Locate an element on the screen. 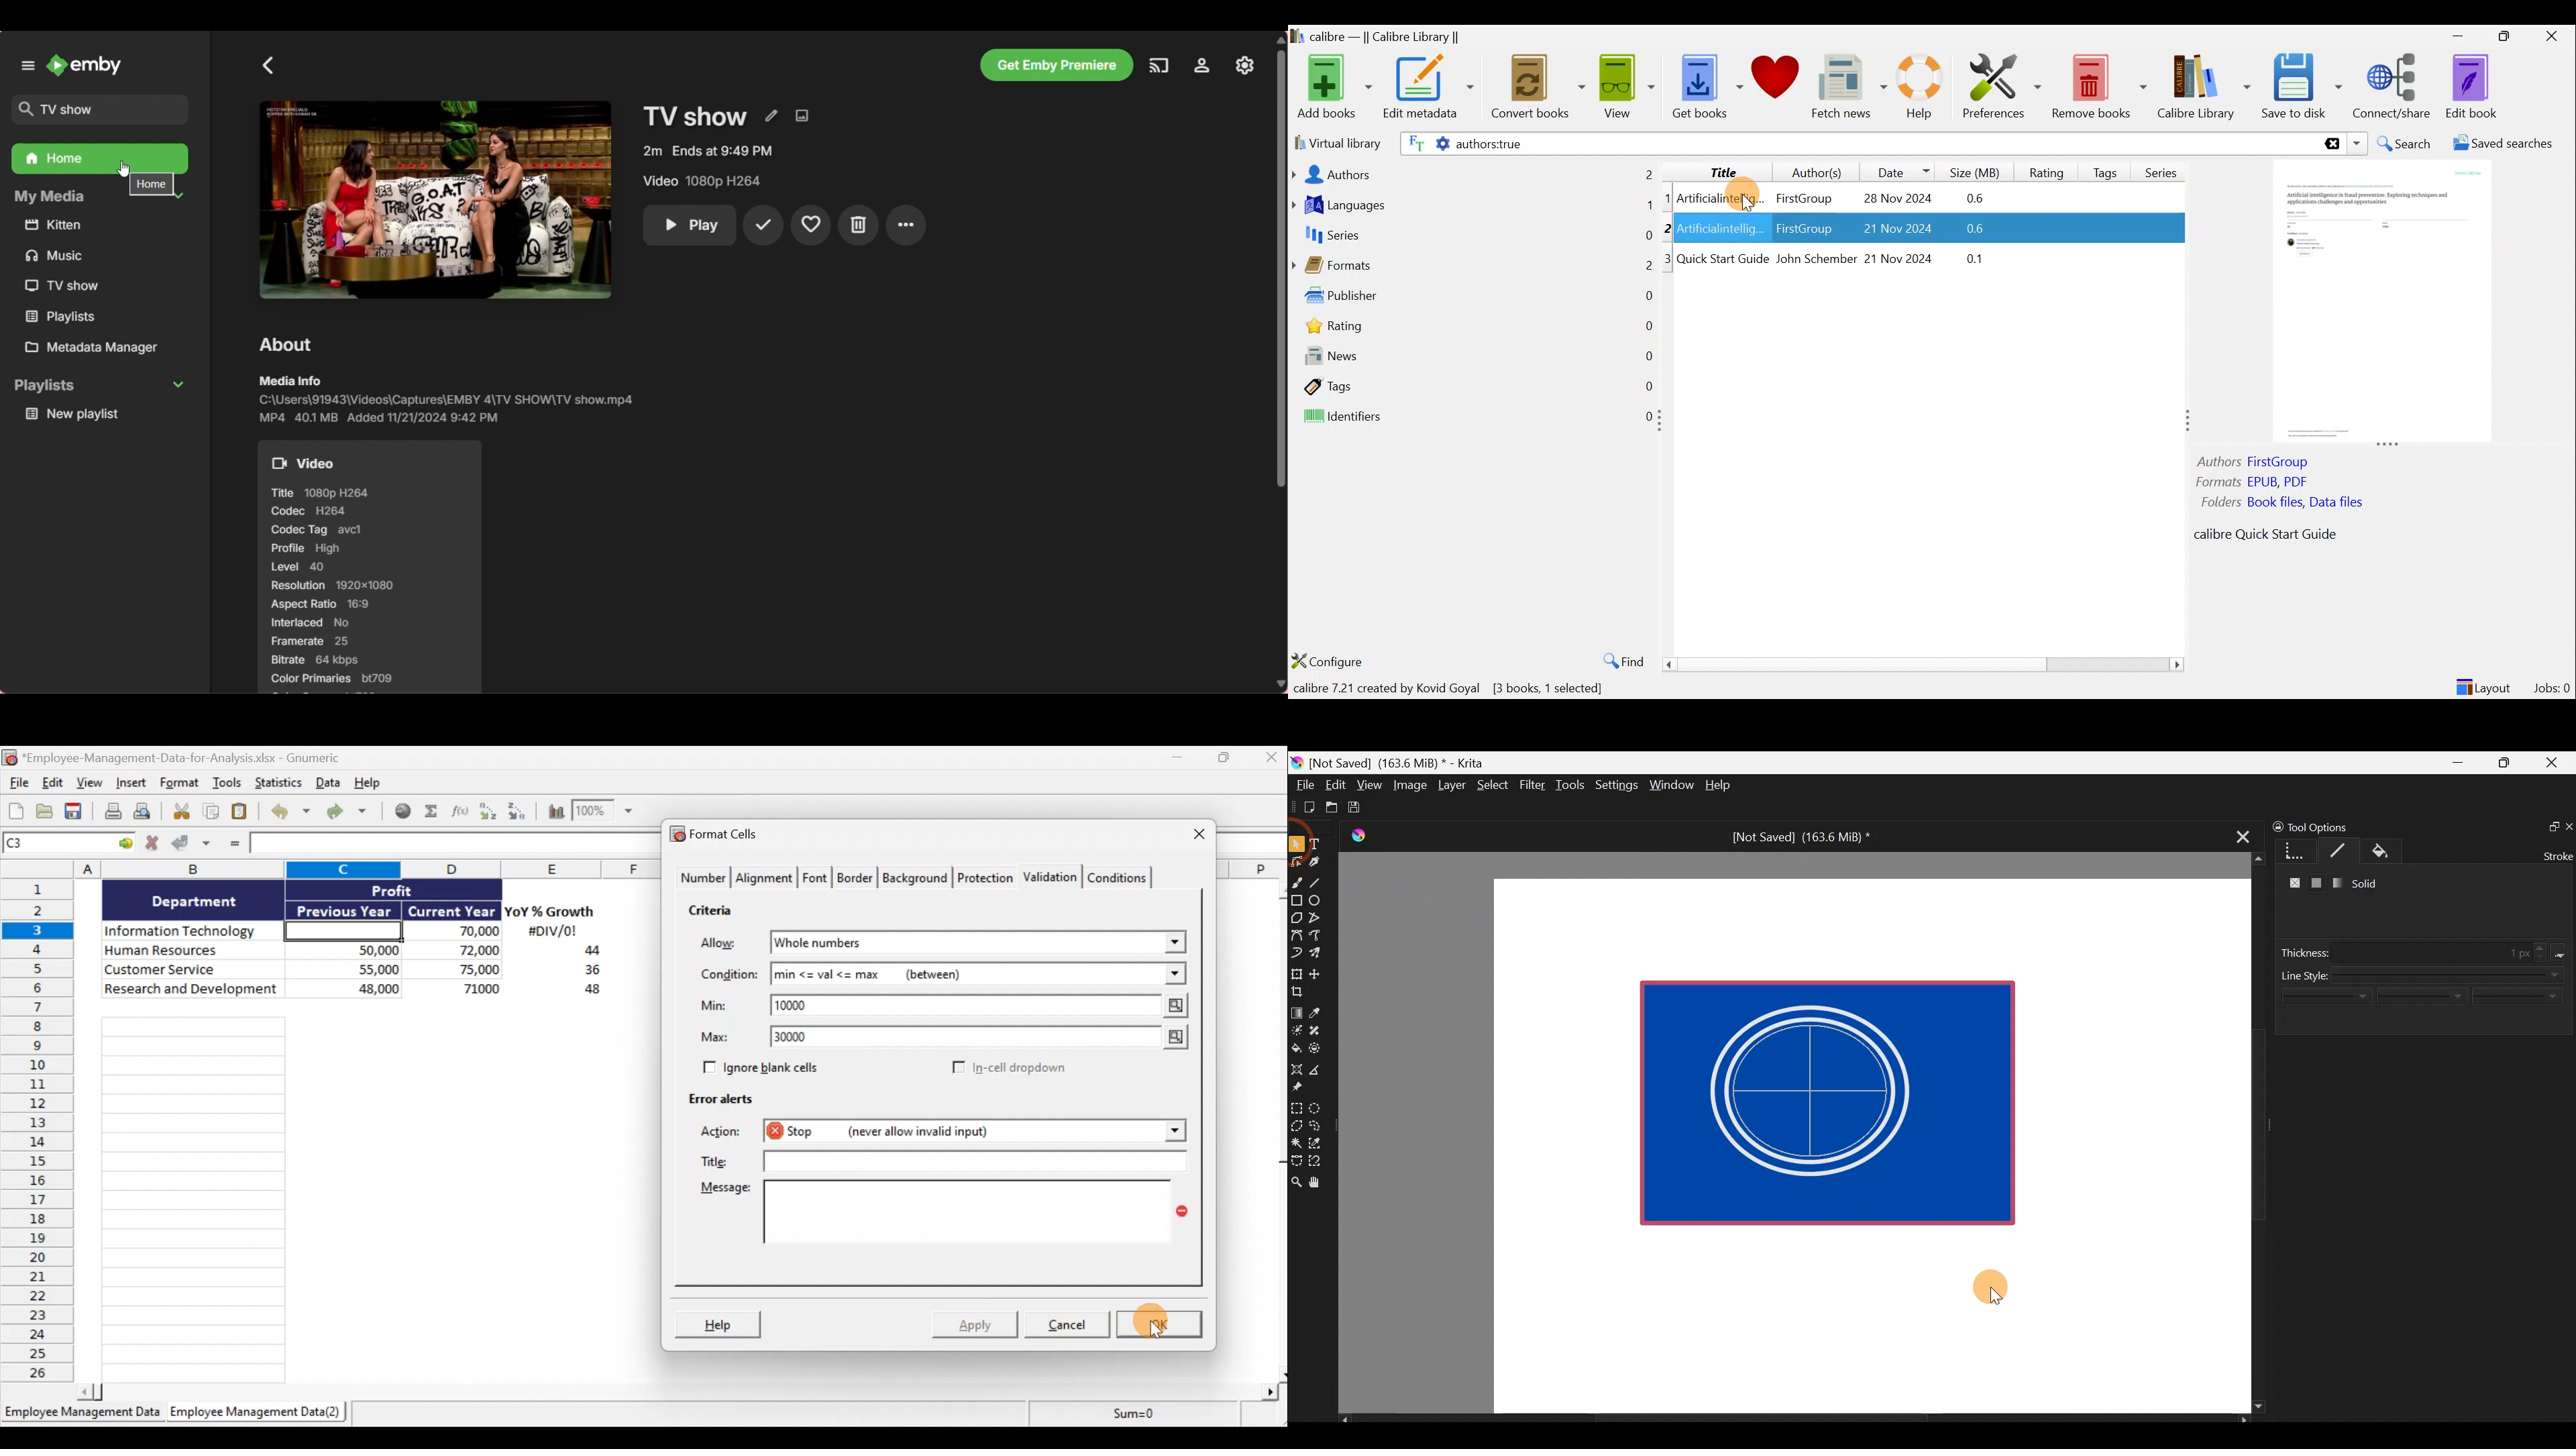 This screenshot has height=1456, width=2576. Text tool is located at coordinates (1322, 843).